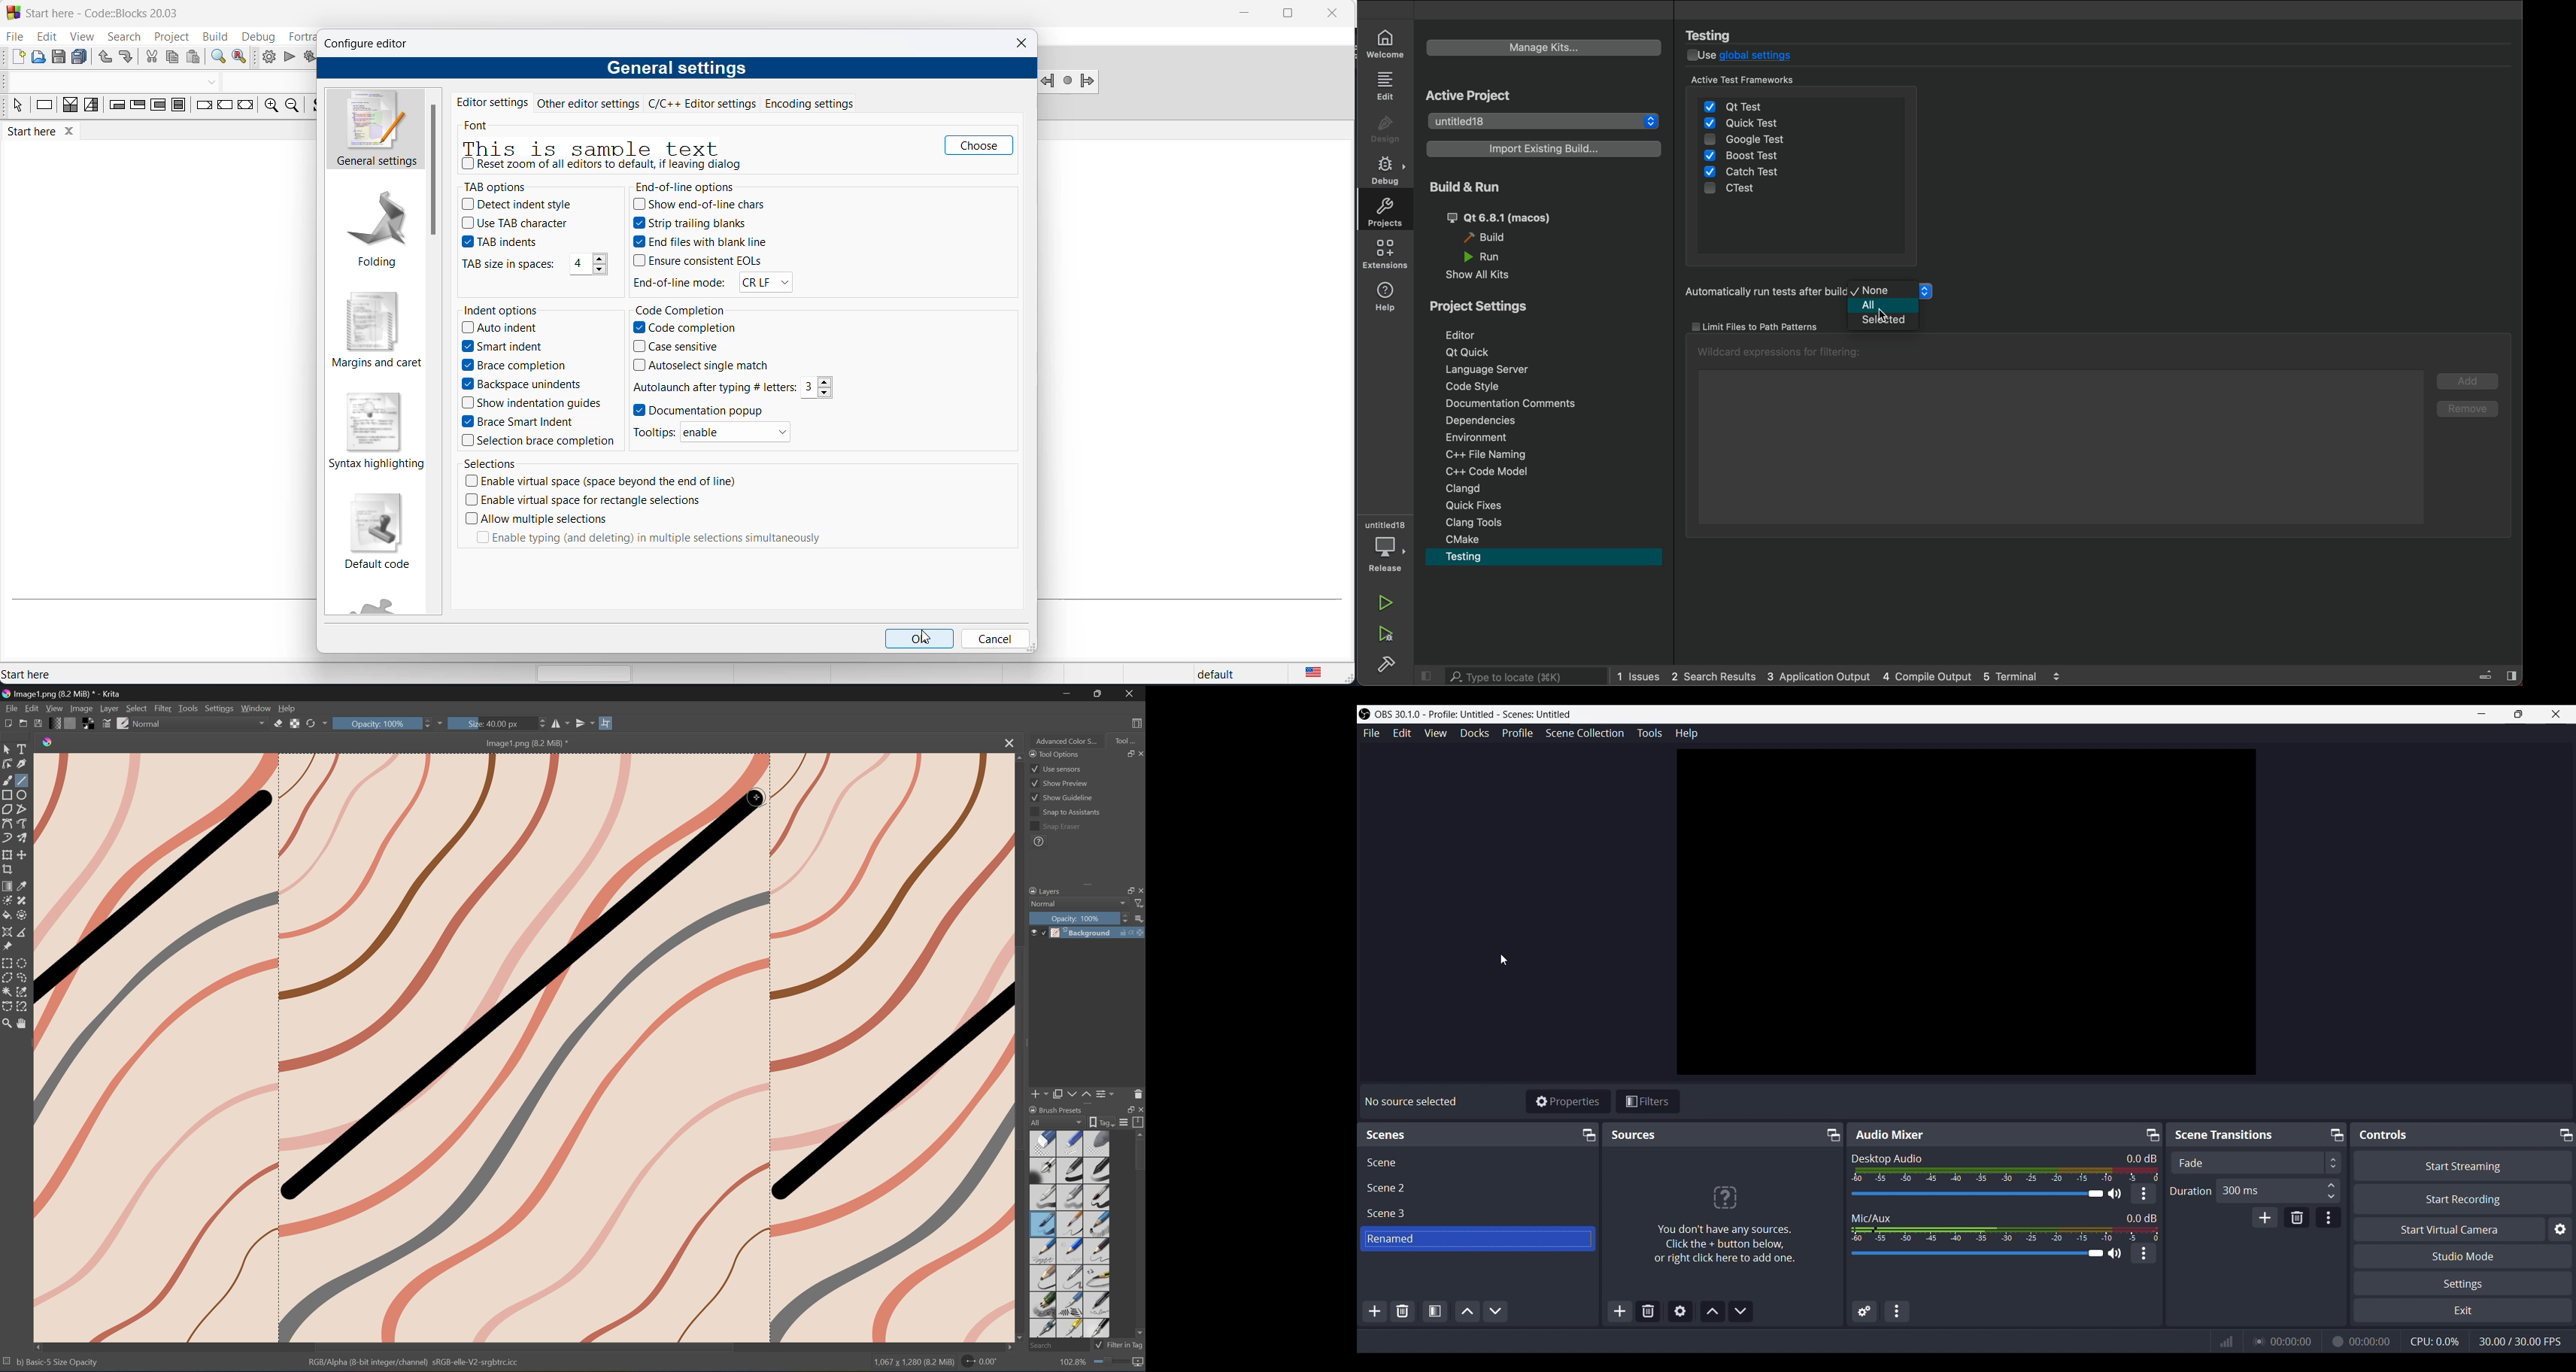 This screenshot has width=2576, height=1372. What do you see at coordinates (517, 224) in the screenshot?
I see `use TAB character` at bounding box center [517, 224].